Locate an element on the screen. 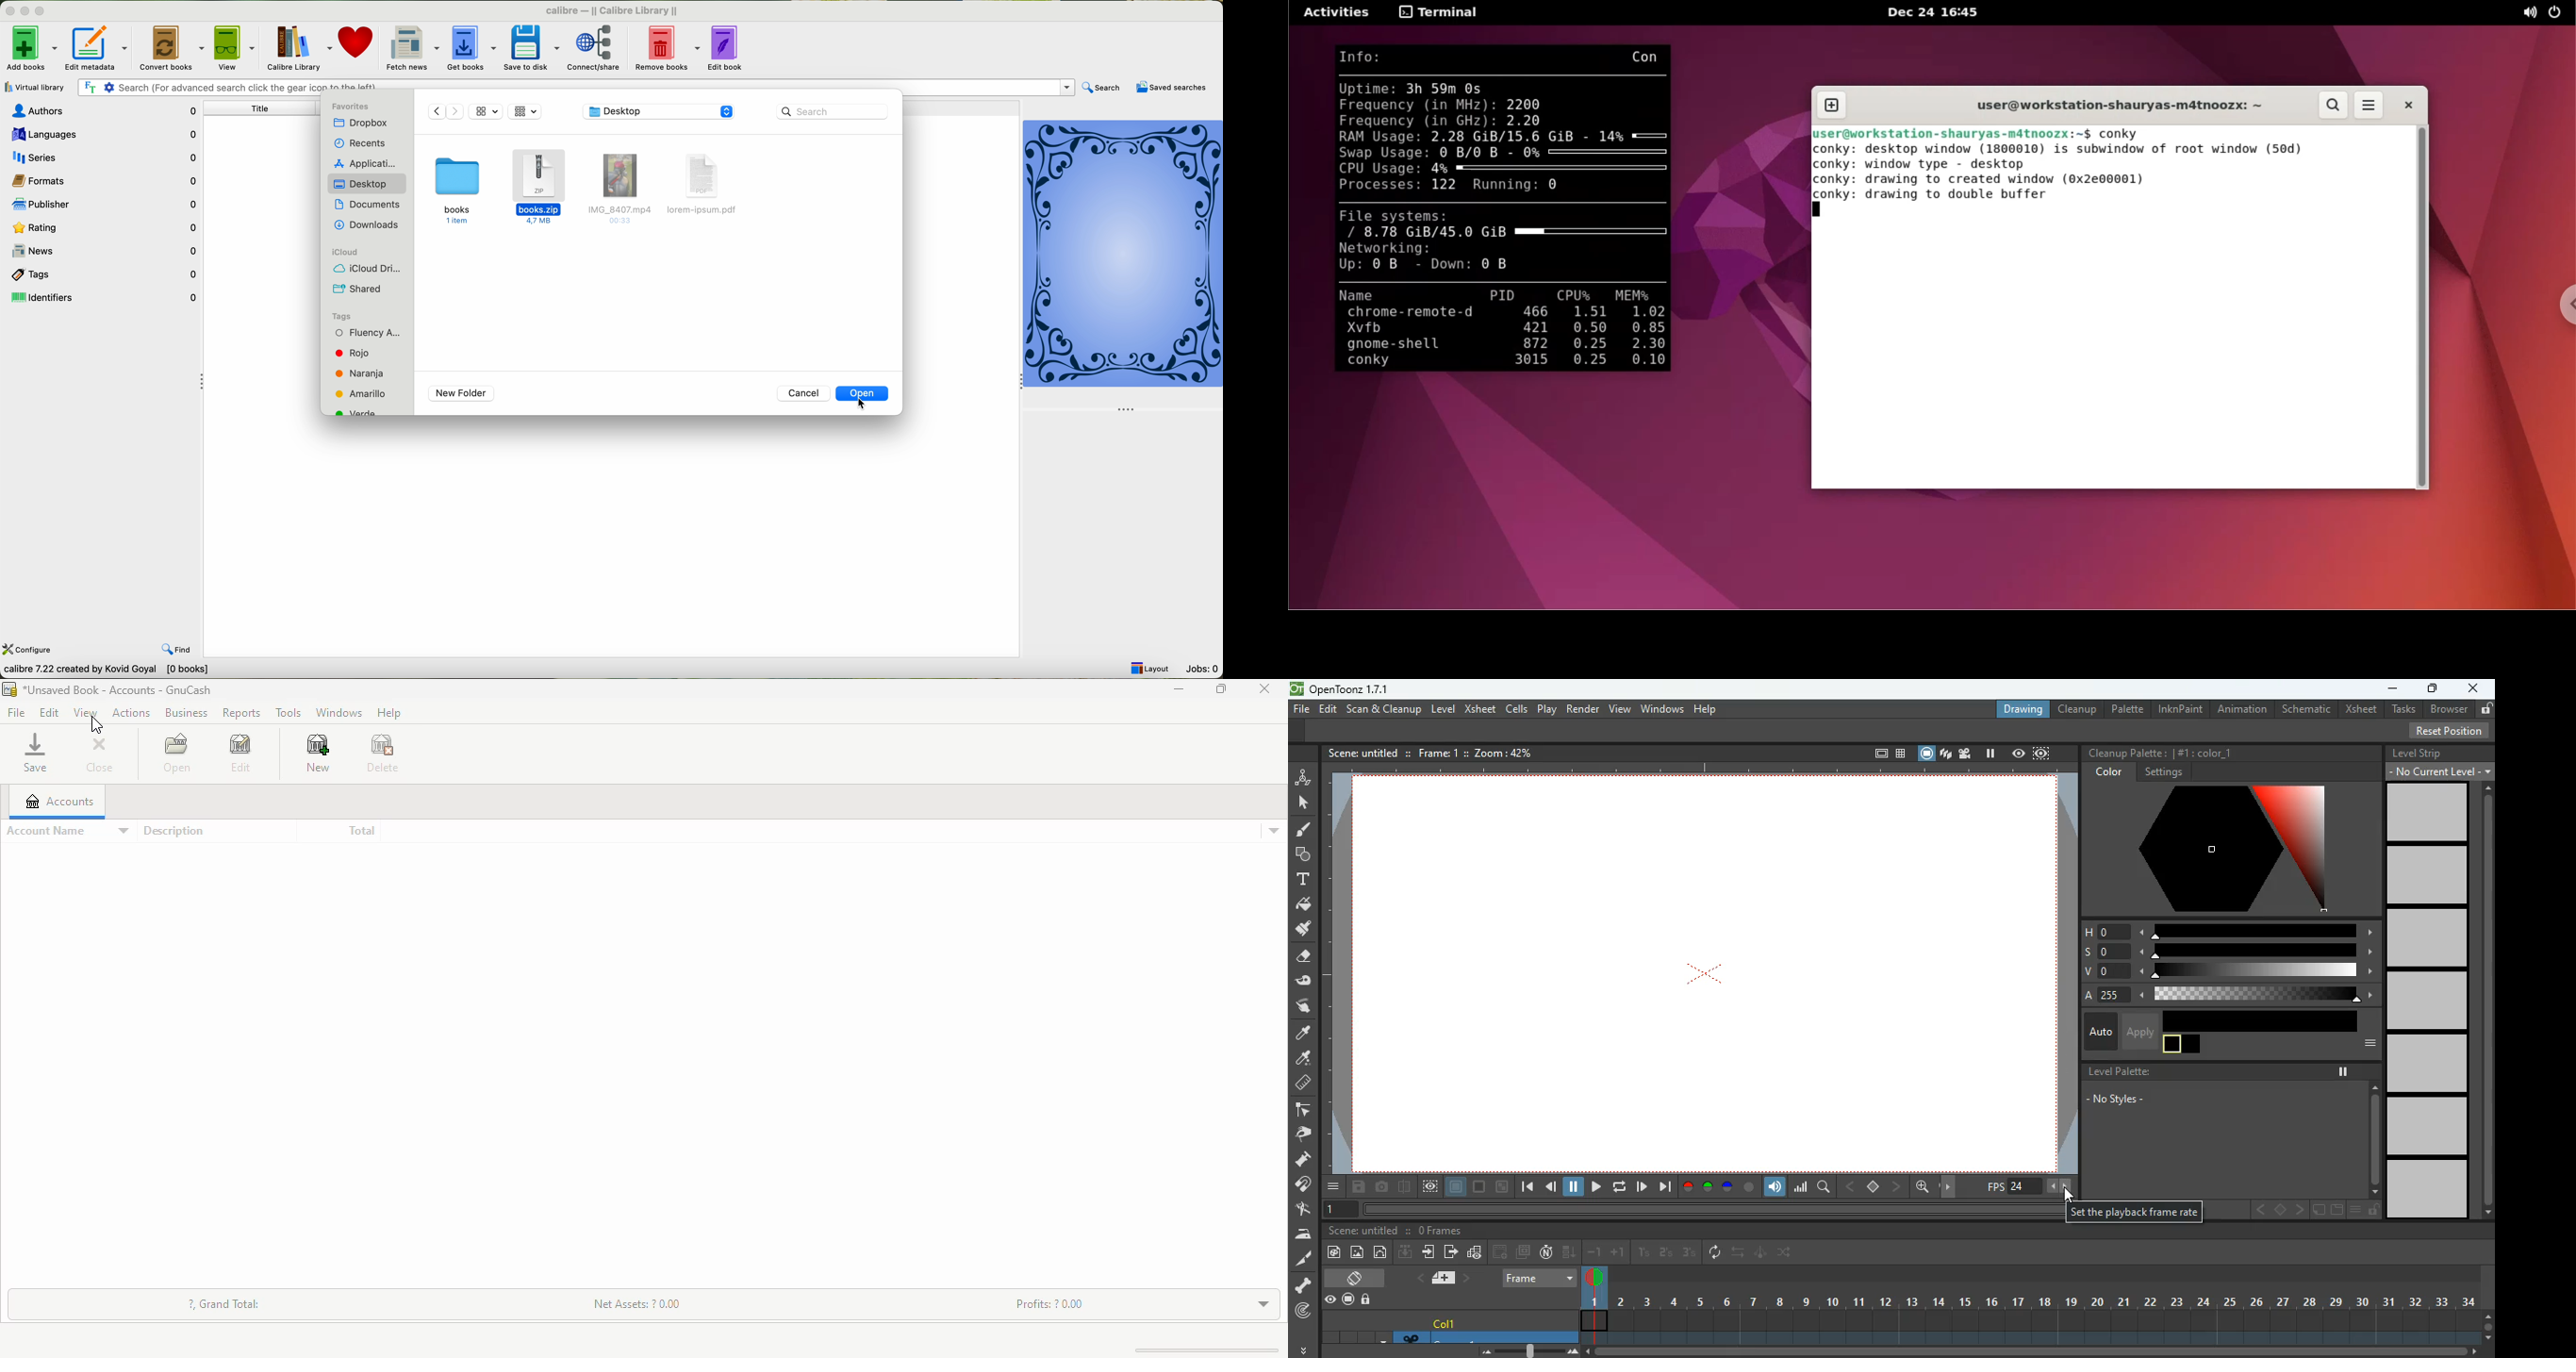 The width and height of the screenshot is (2576, 1372). level strip is located at coordinates (2420, 752).